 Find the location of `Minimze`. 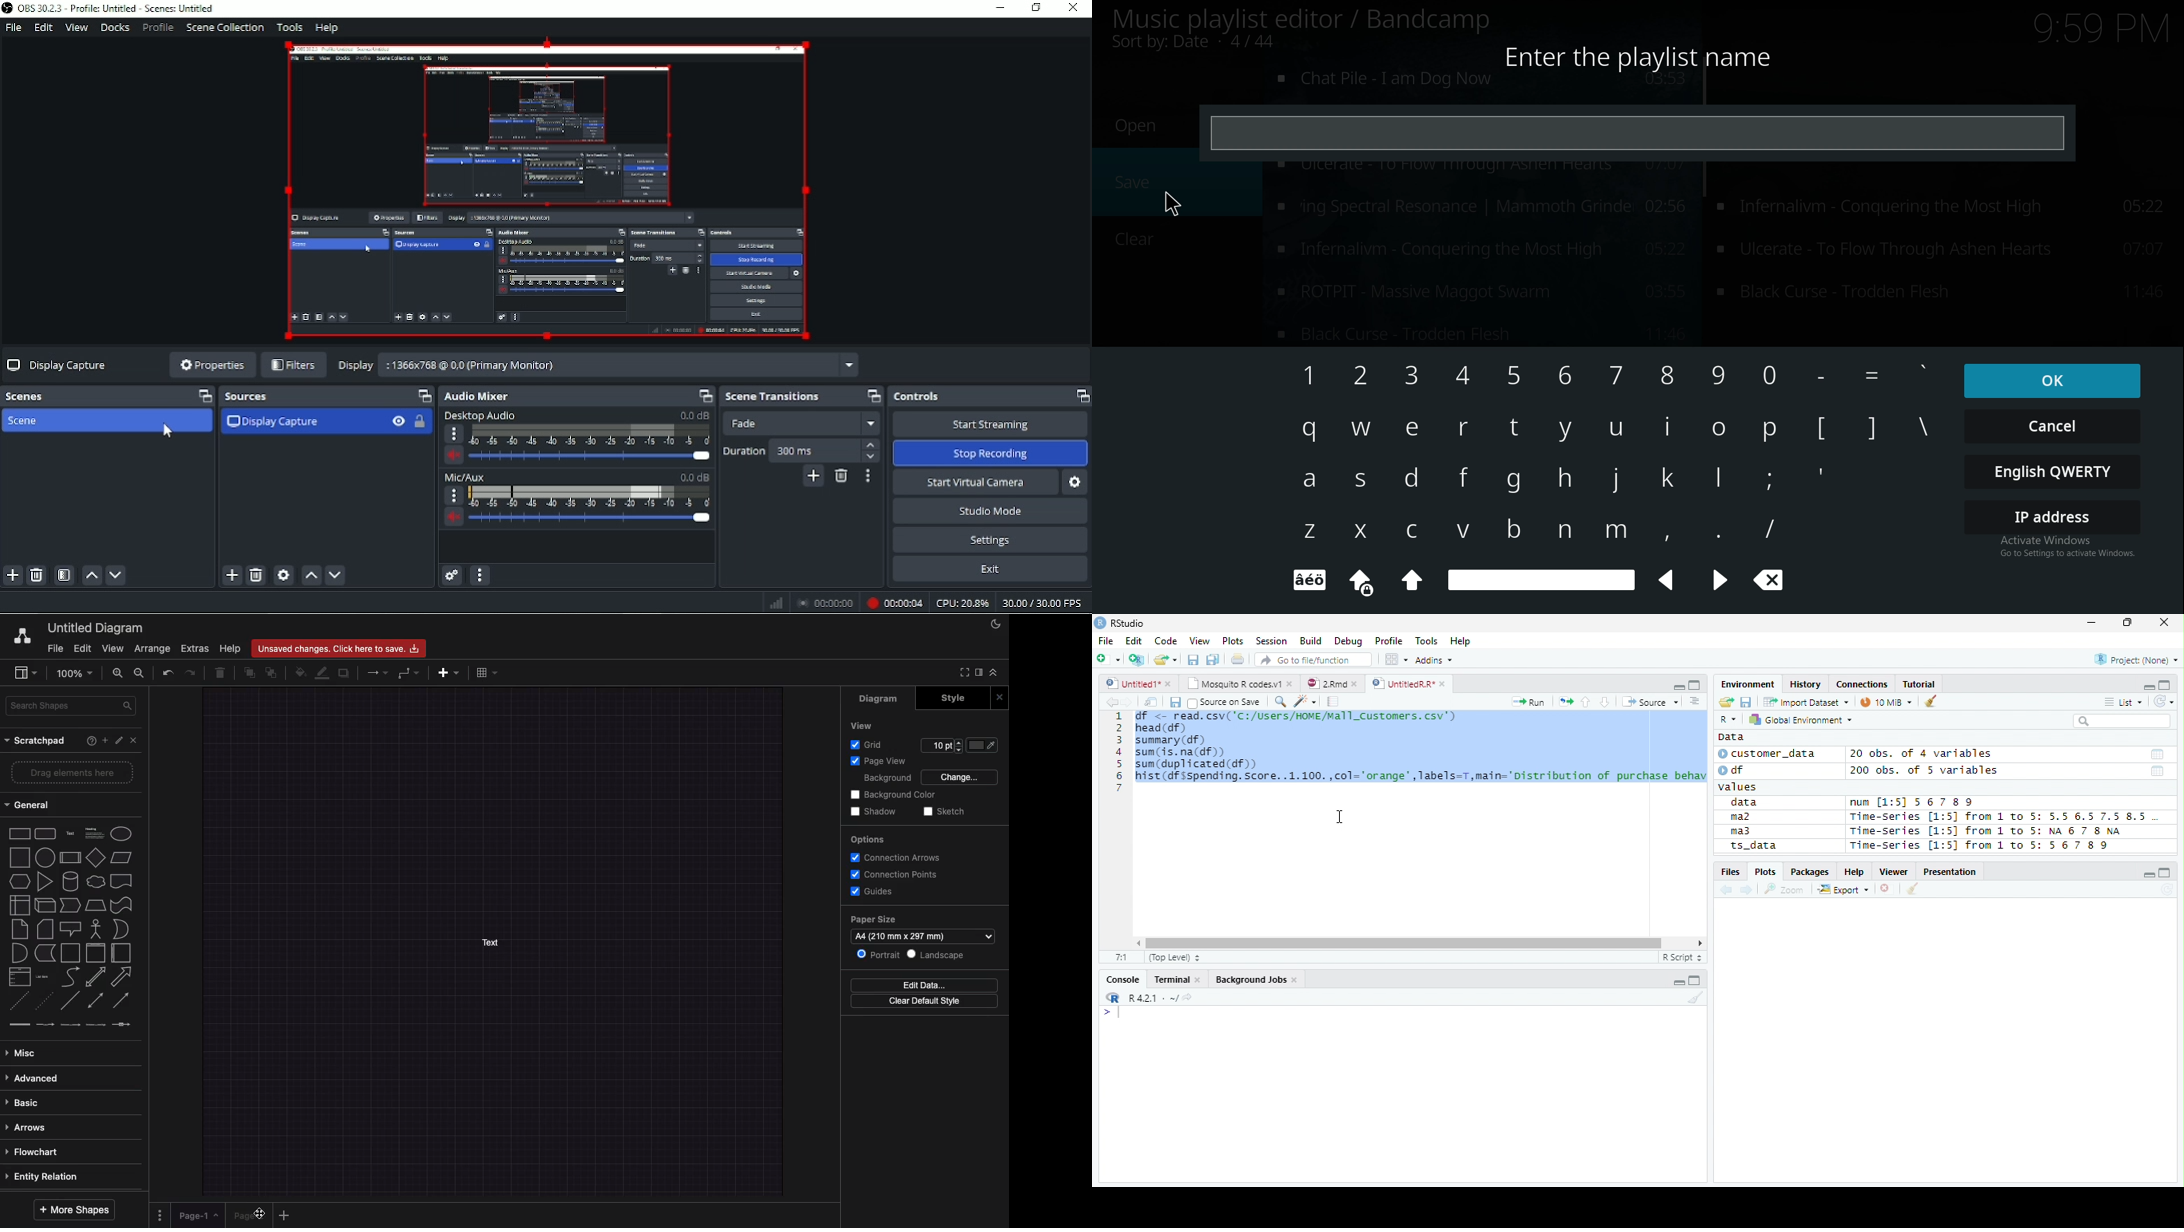

Minimze is located at coordinates (2147, 686).